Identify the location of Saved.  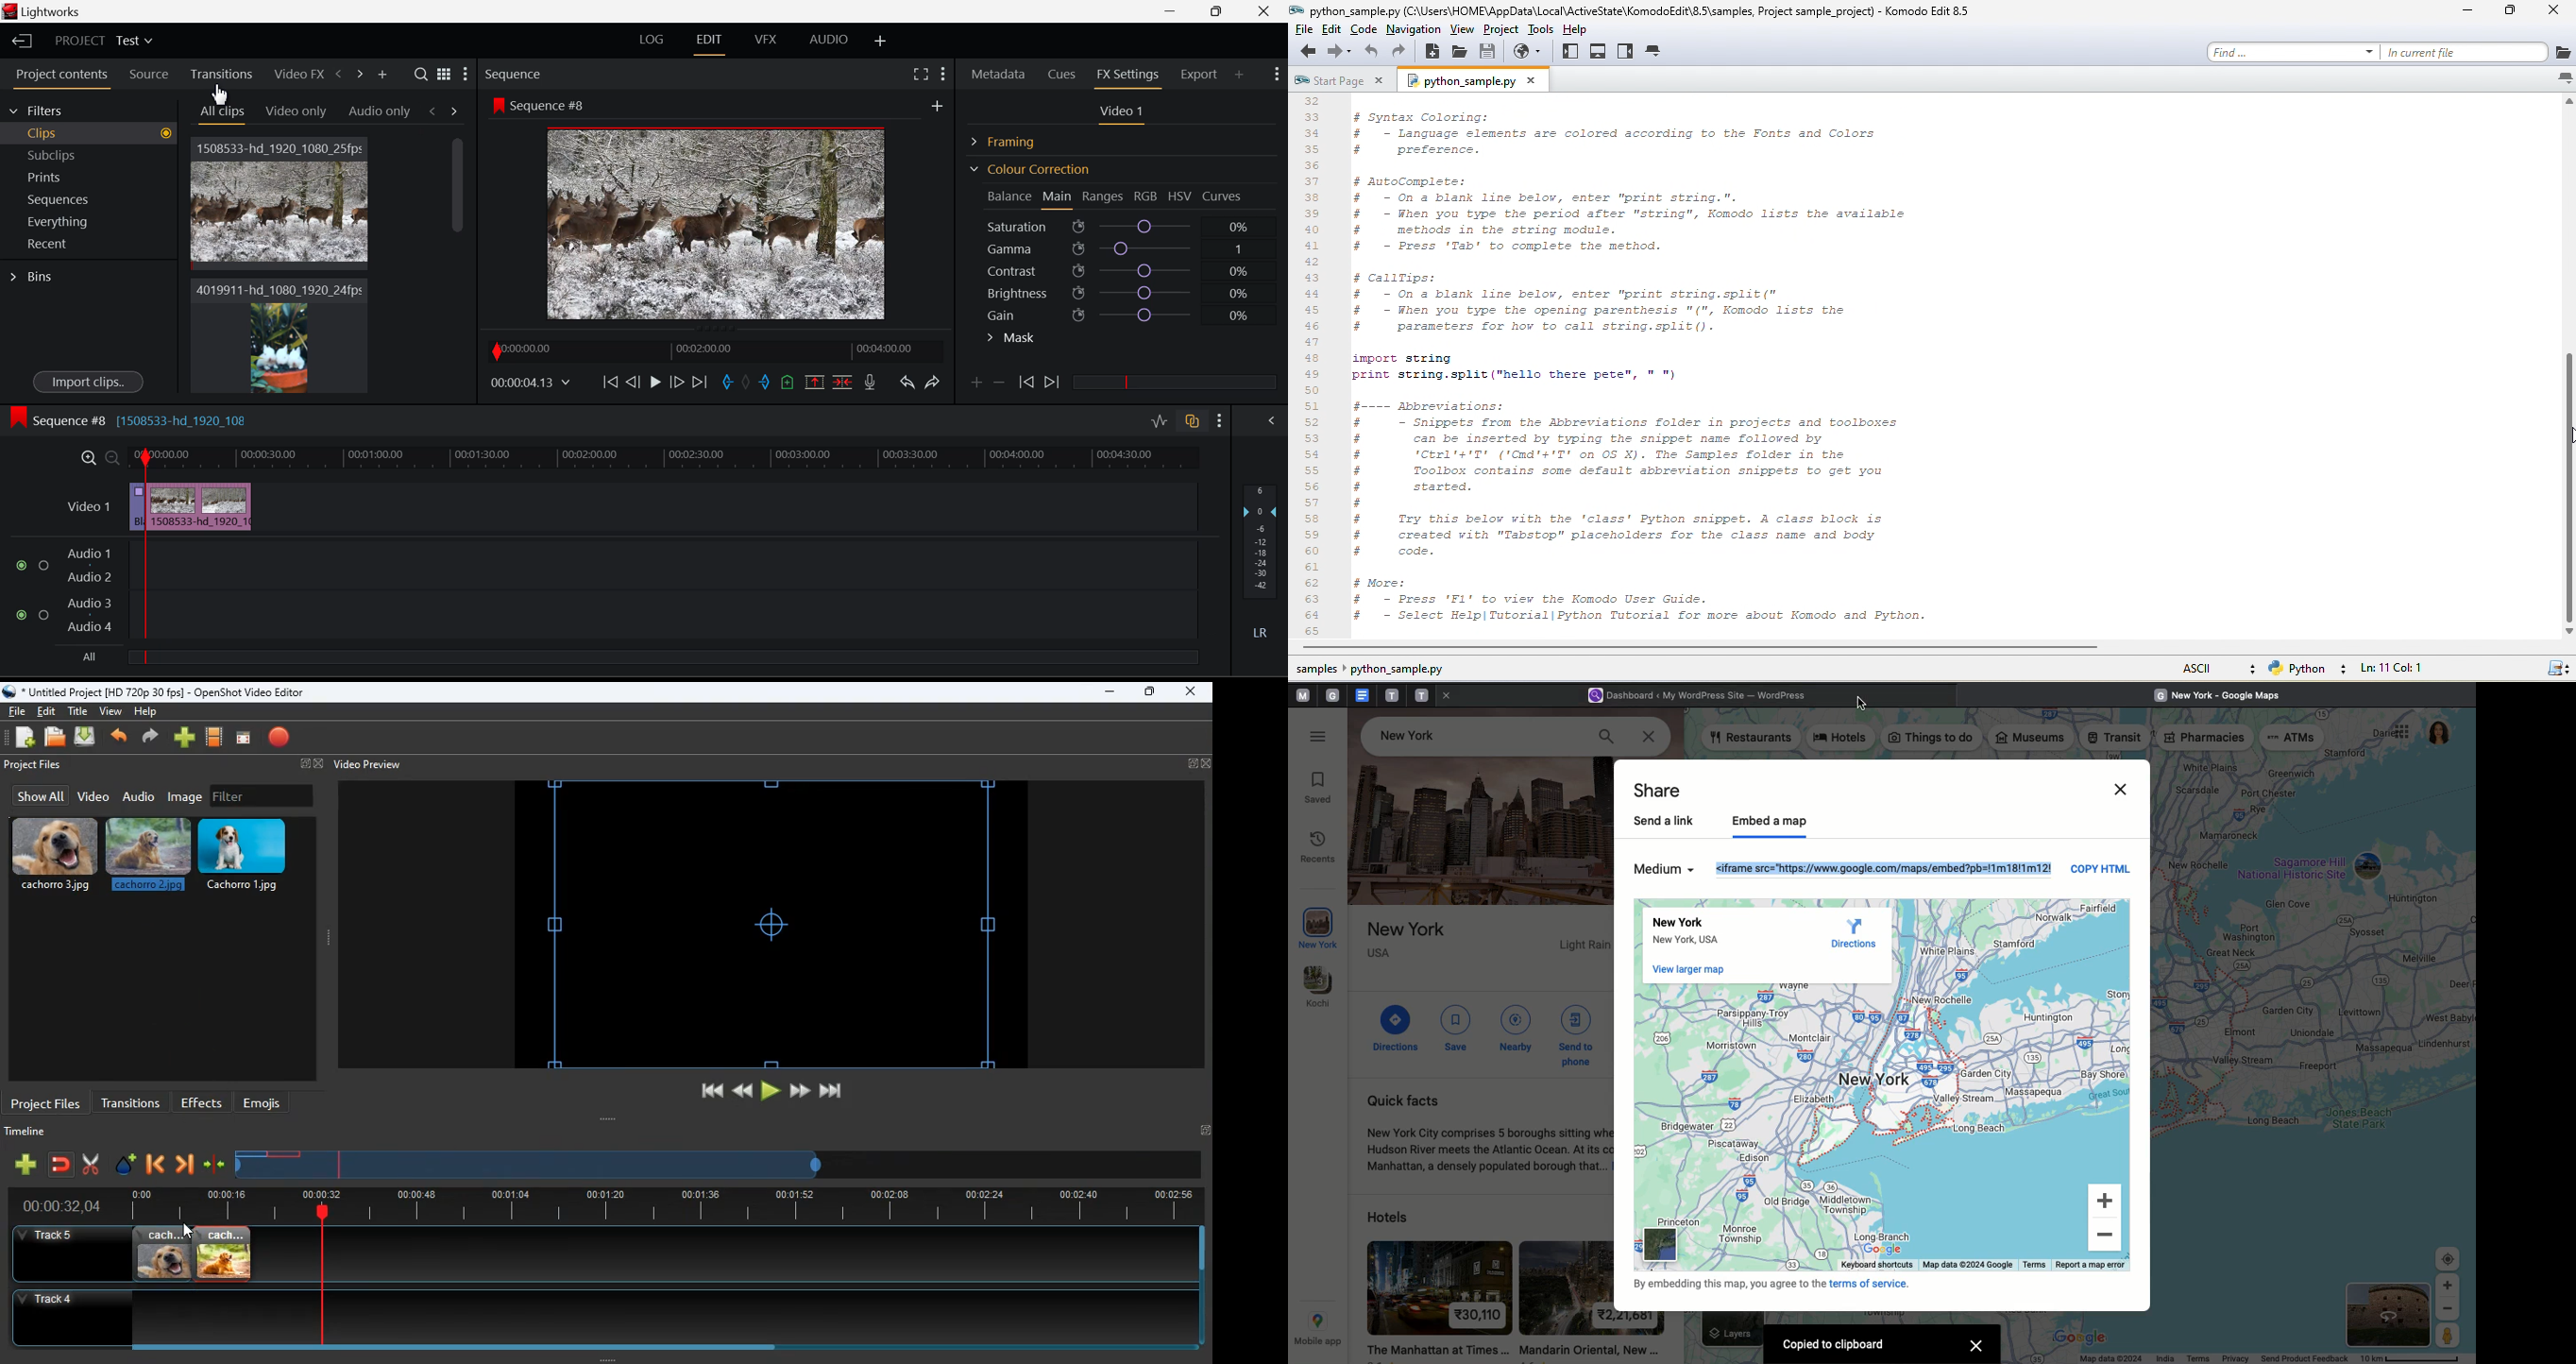
(1320, 789).